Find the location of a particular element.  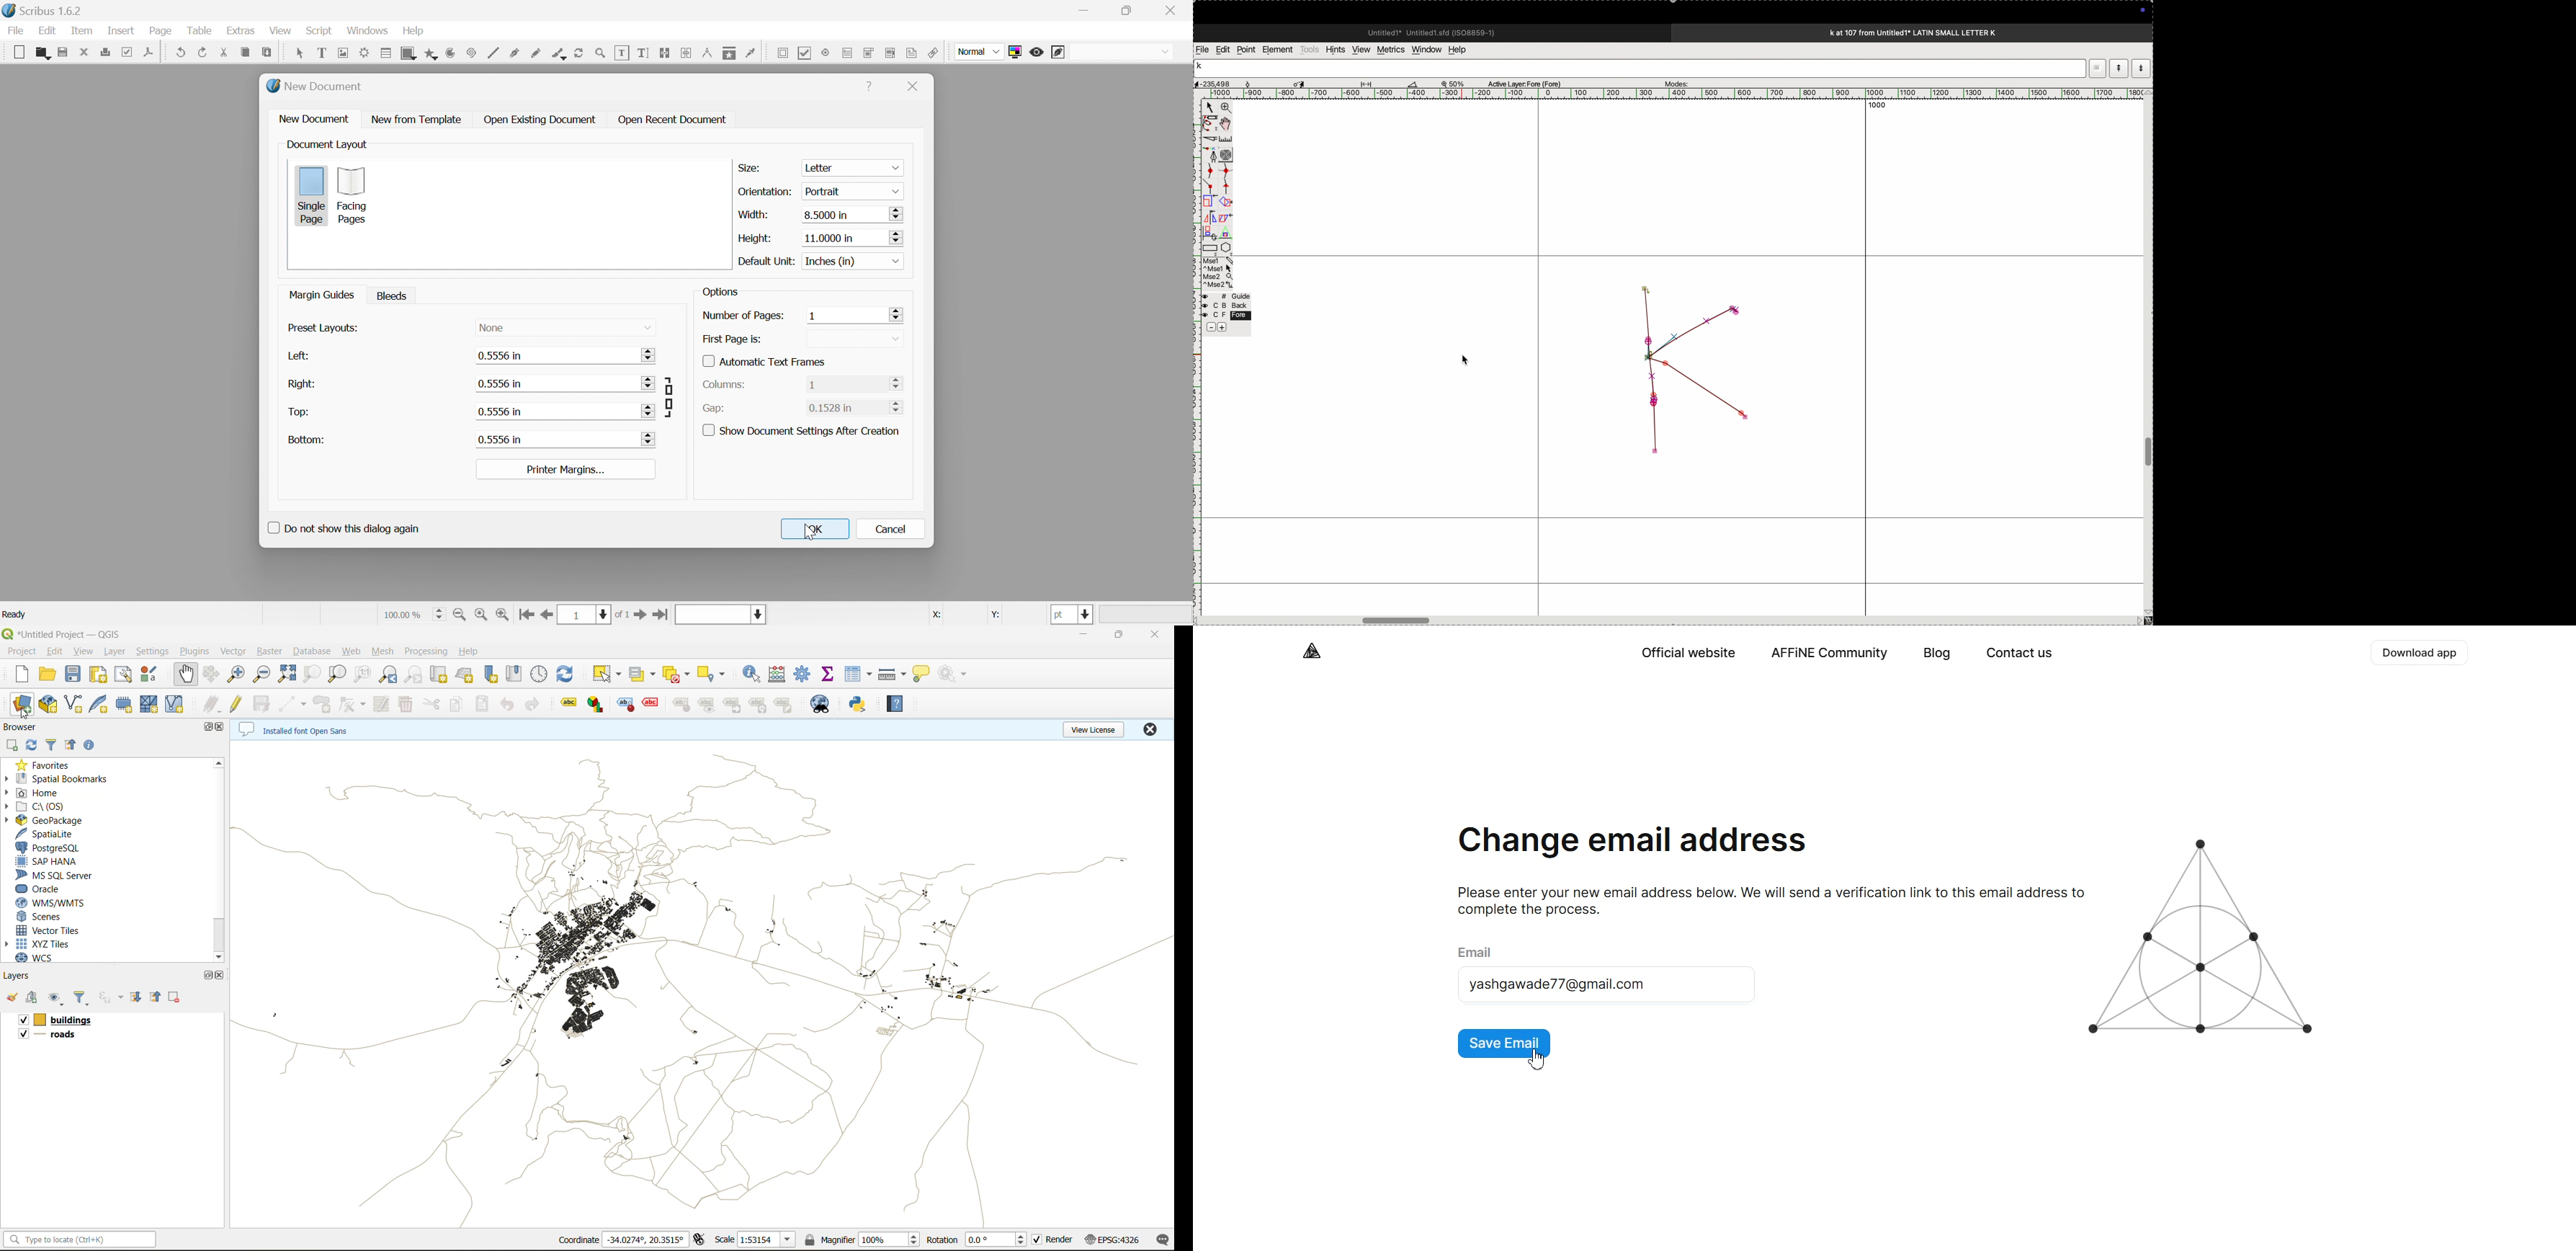

 is located at coordinates (19, 50).